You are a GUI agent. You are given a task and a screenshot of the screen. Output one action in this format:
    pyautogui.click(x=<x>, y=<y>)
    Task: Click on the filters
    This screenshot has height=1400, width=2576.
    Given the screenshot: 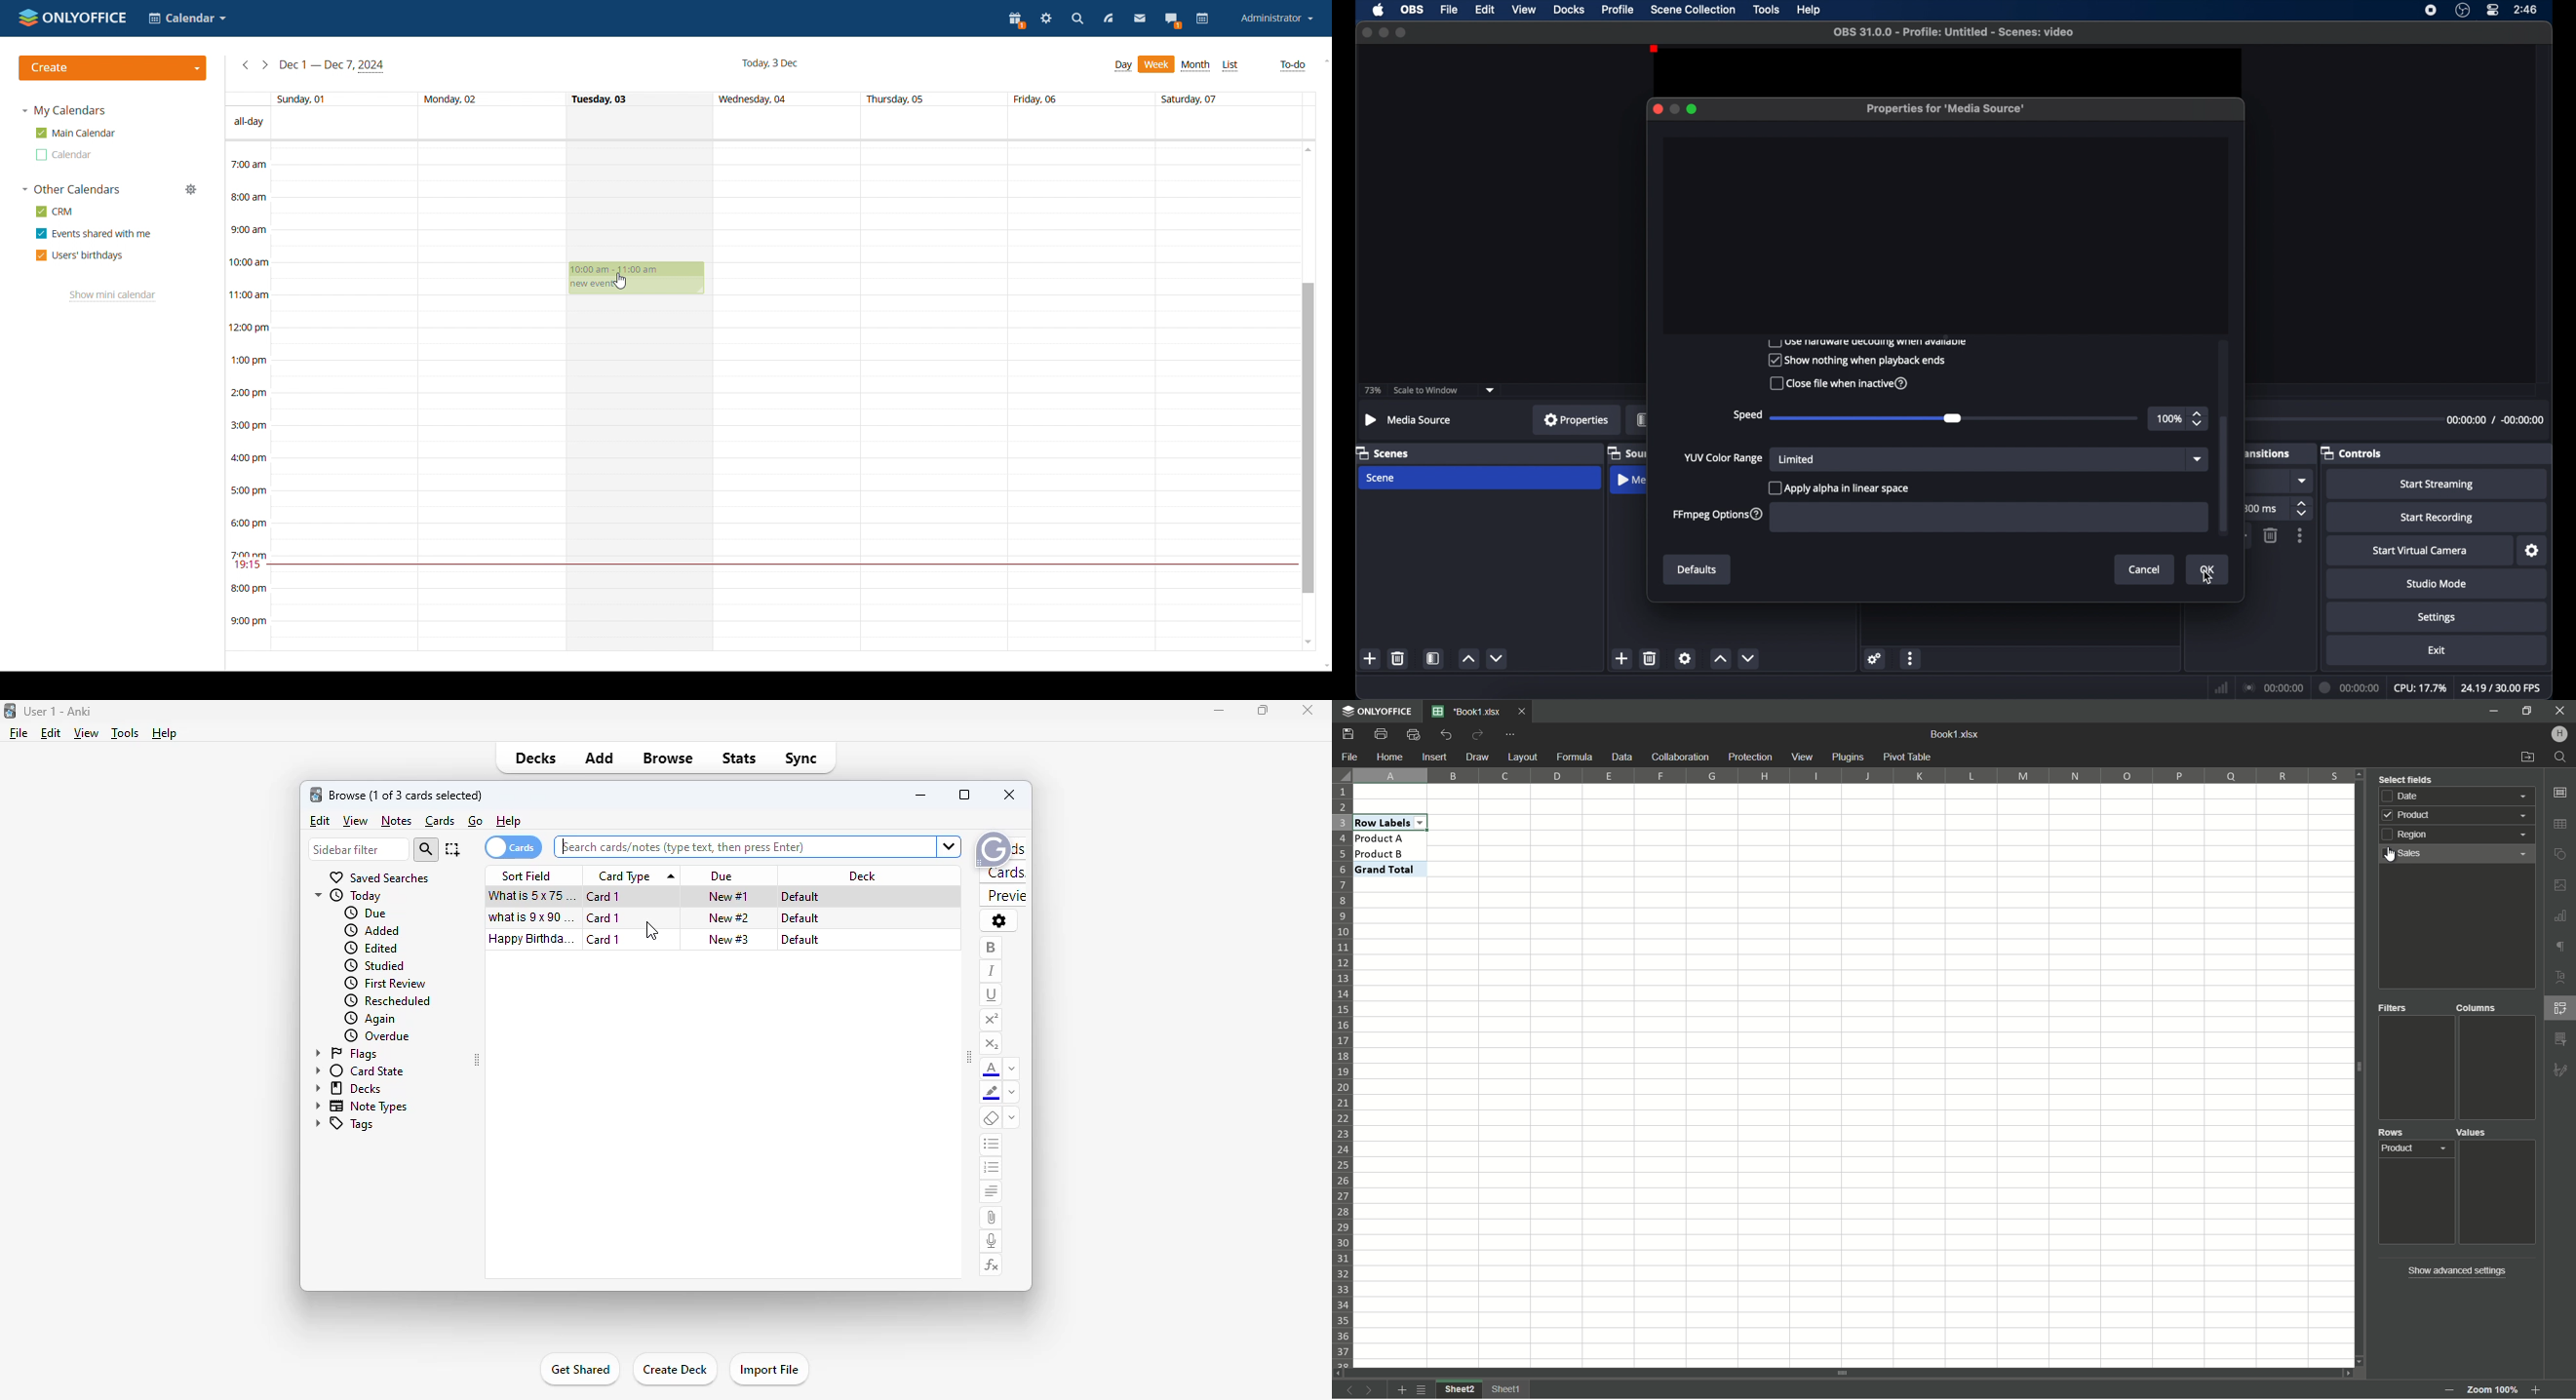 What is the action you would take?
    pyautogui.click(x=2396, y=1009)
    